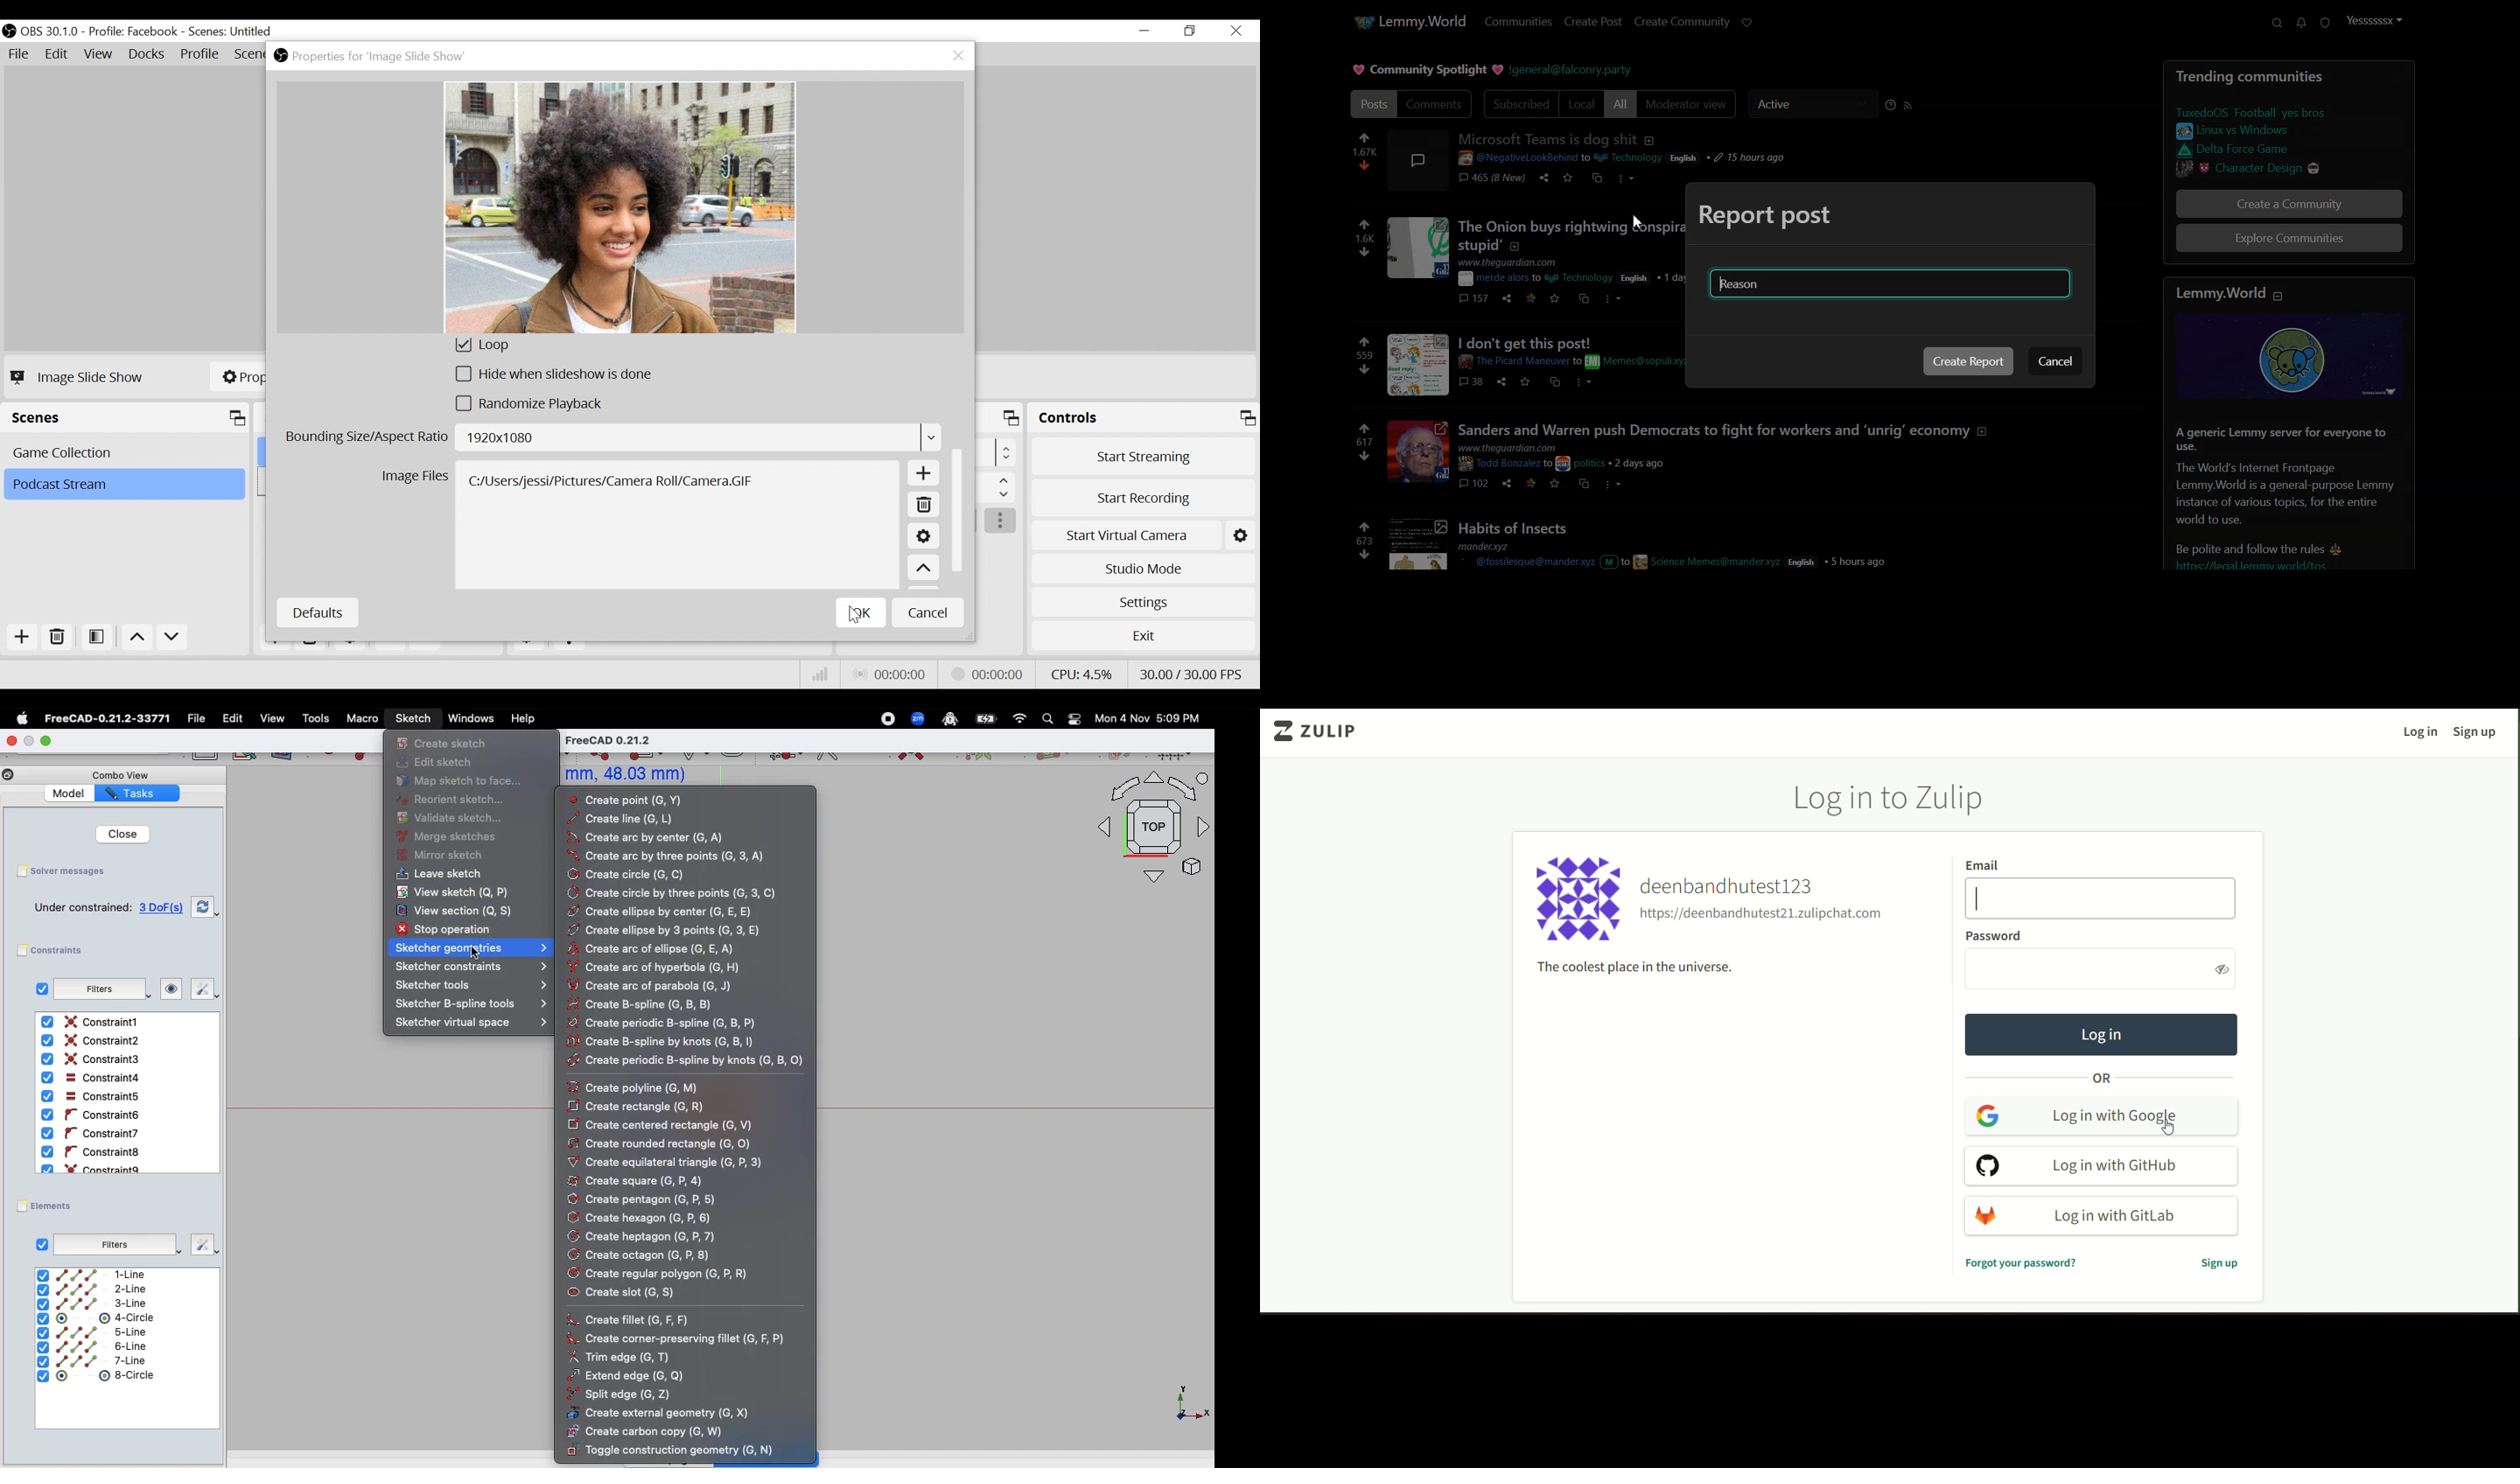  I want to click on Solver messages, so click(65, 871).